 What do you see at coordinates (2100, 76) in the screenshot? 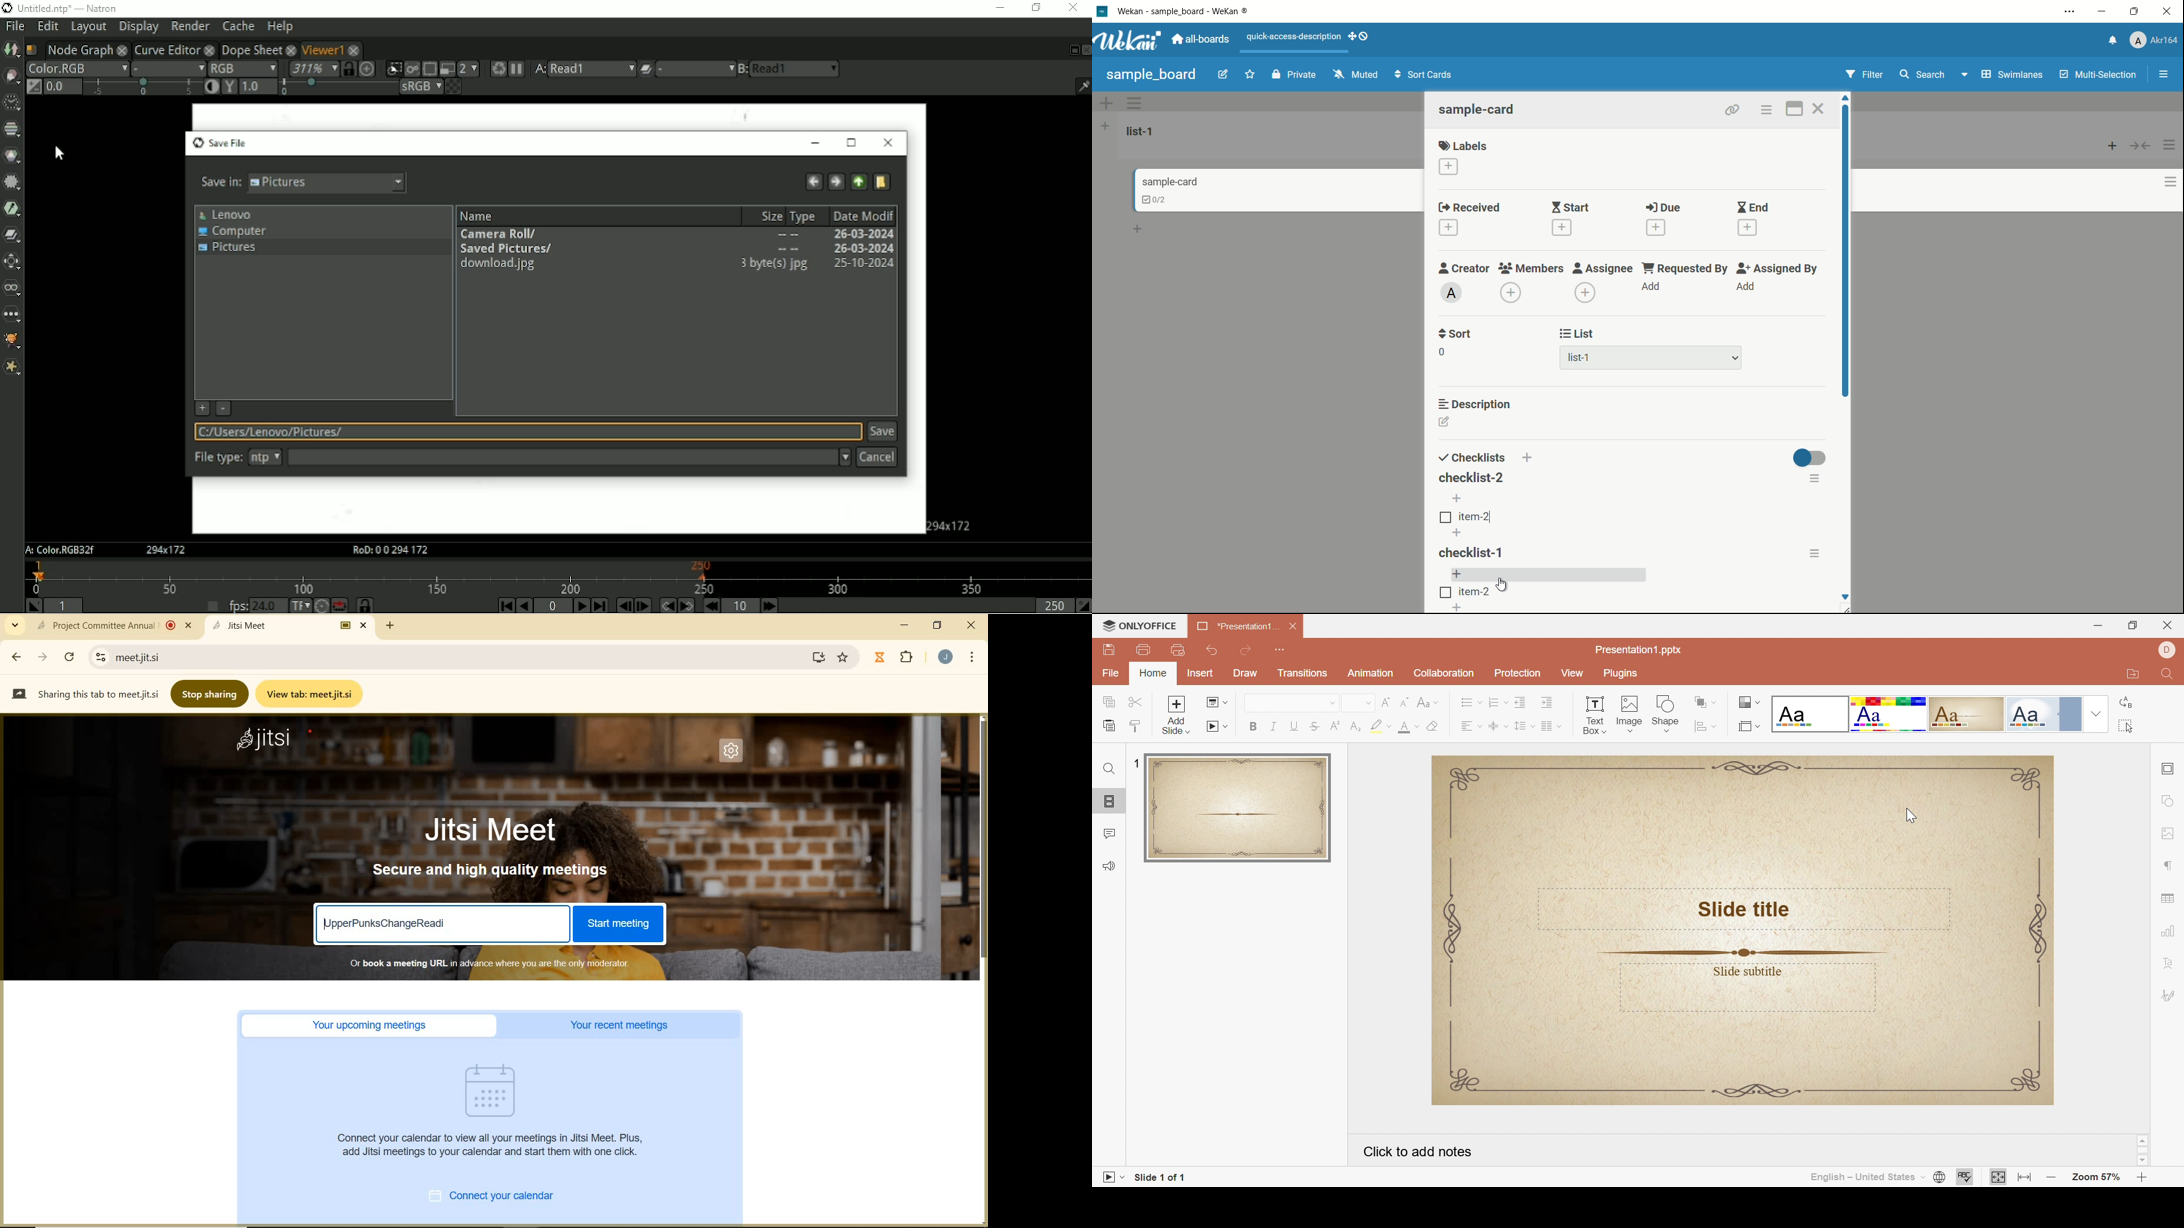
I see `multi selection` at bounding box center [2100, 76].